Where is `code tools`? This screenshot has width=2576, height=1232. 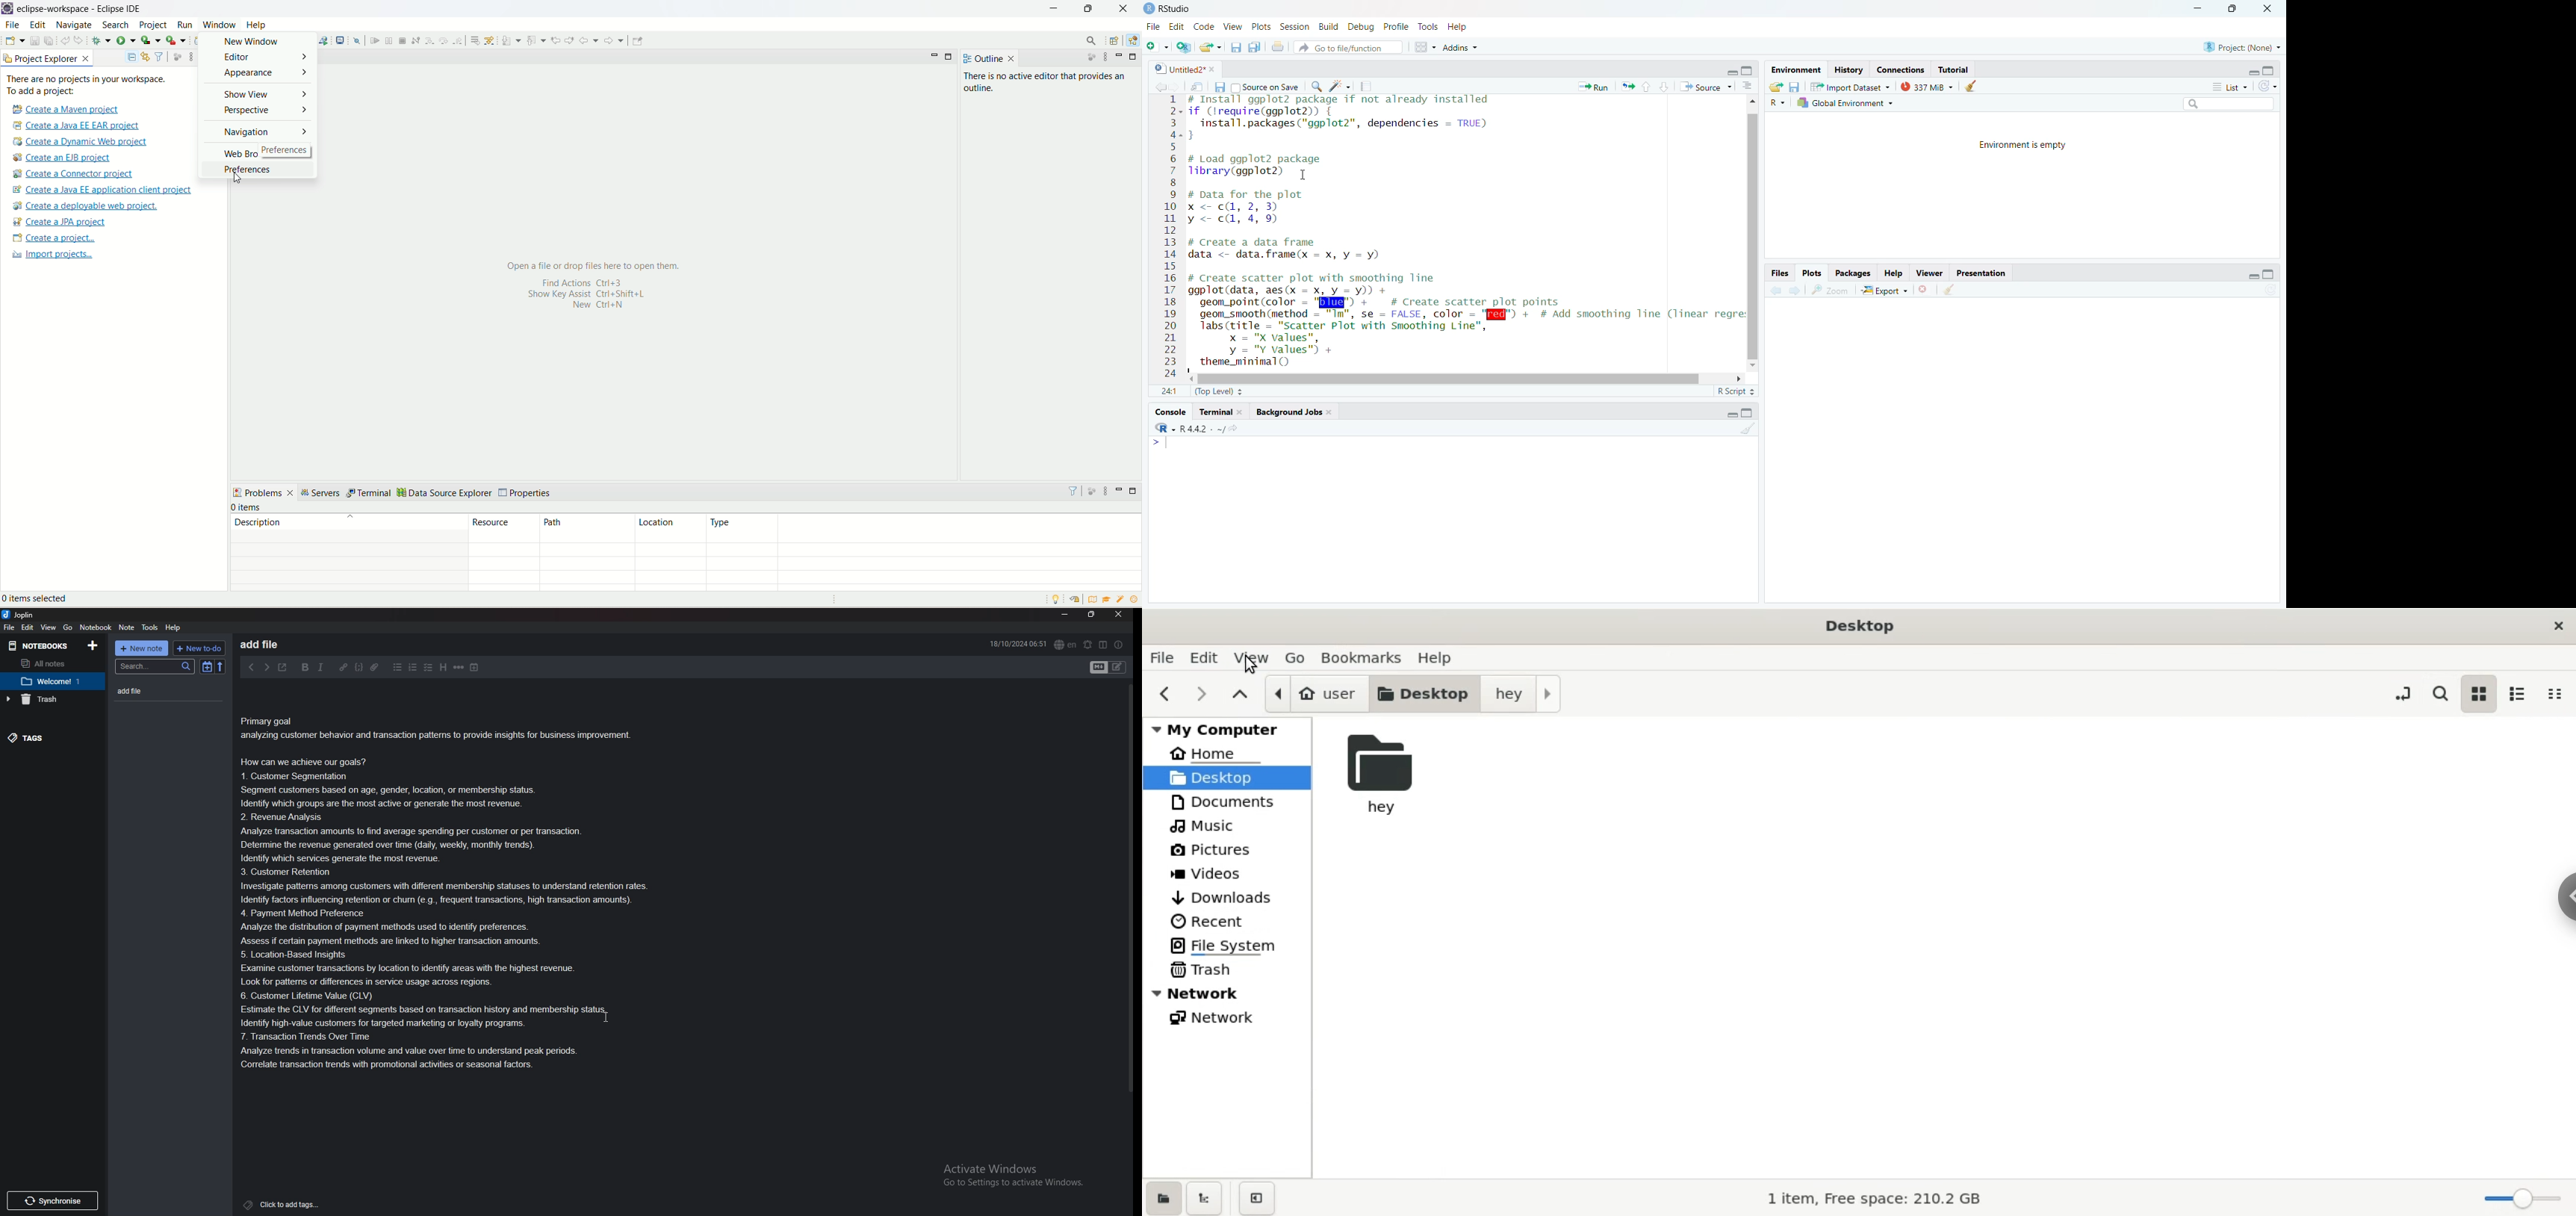
code tools is located at coordinates (1340, 86).